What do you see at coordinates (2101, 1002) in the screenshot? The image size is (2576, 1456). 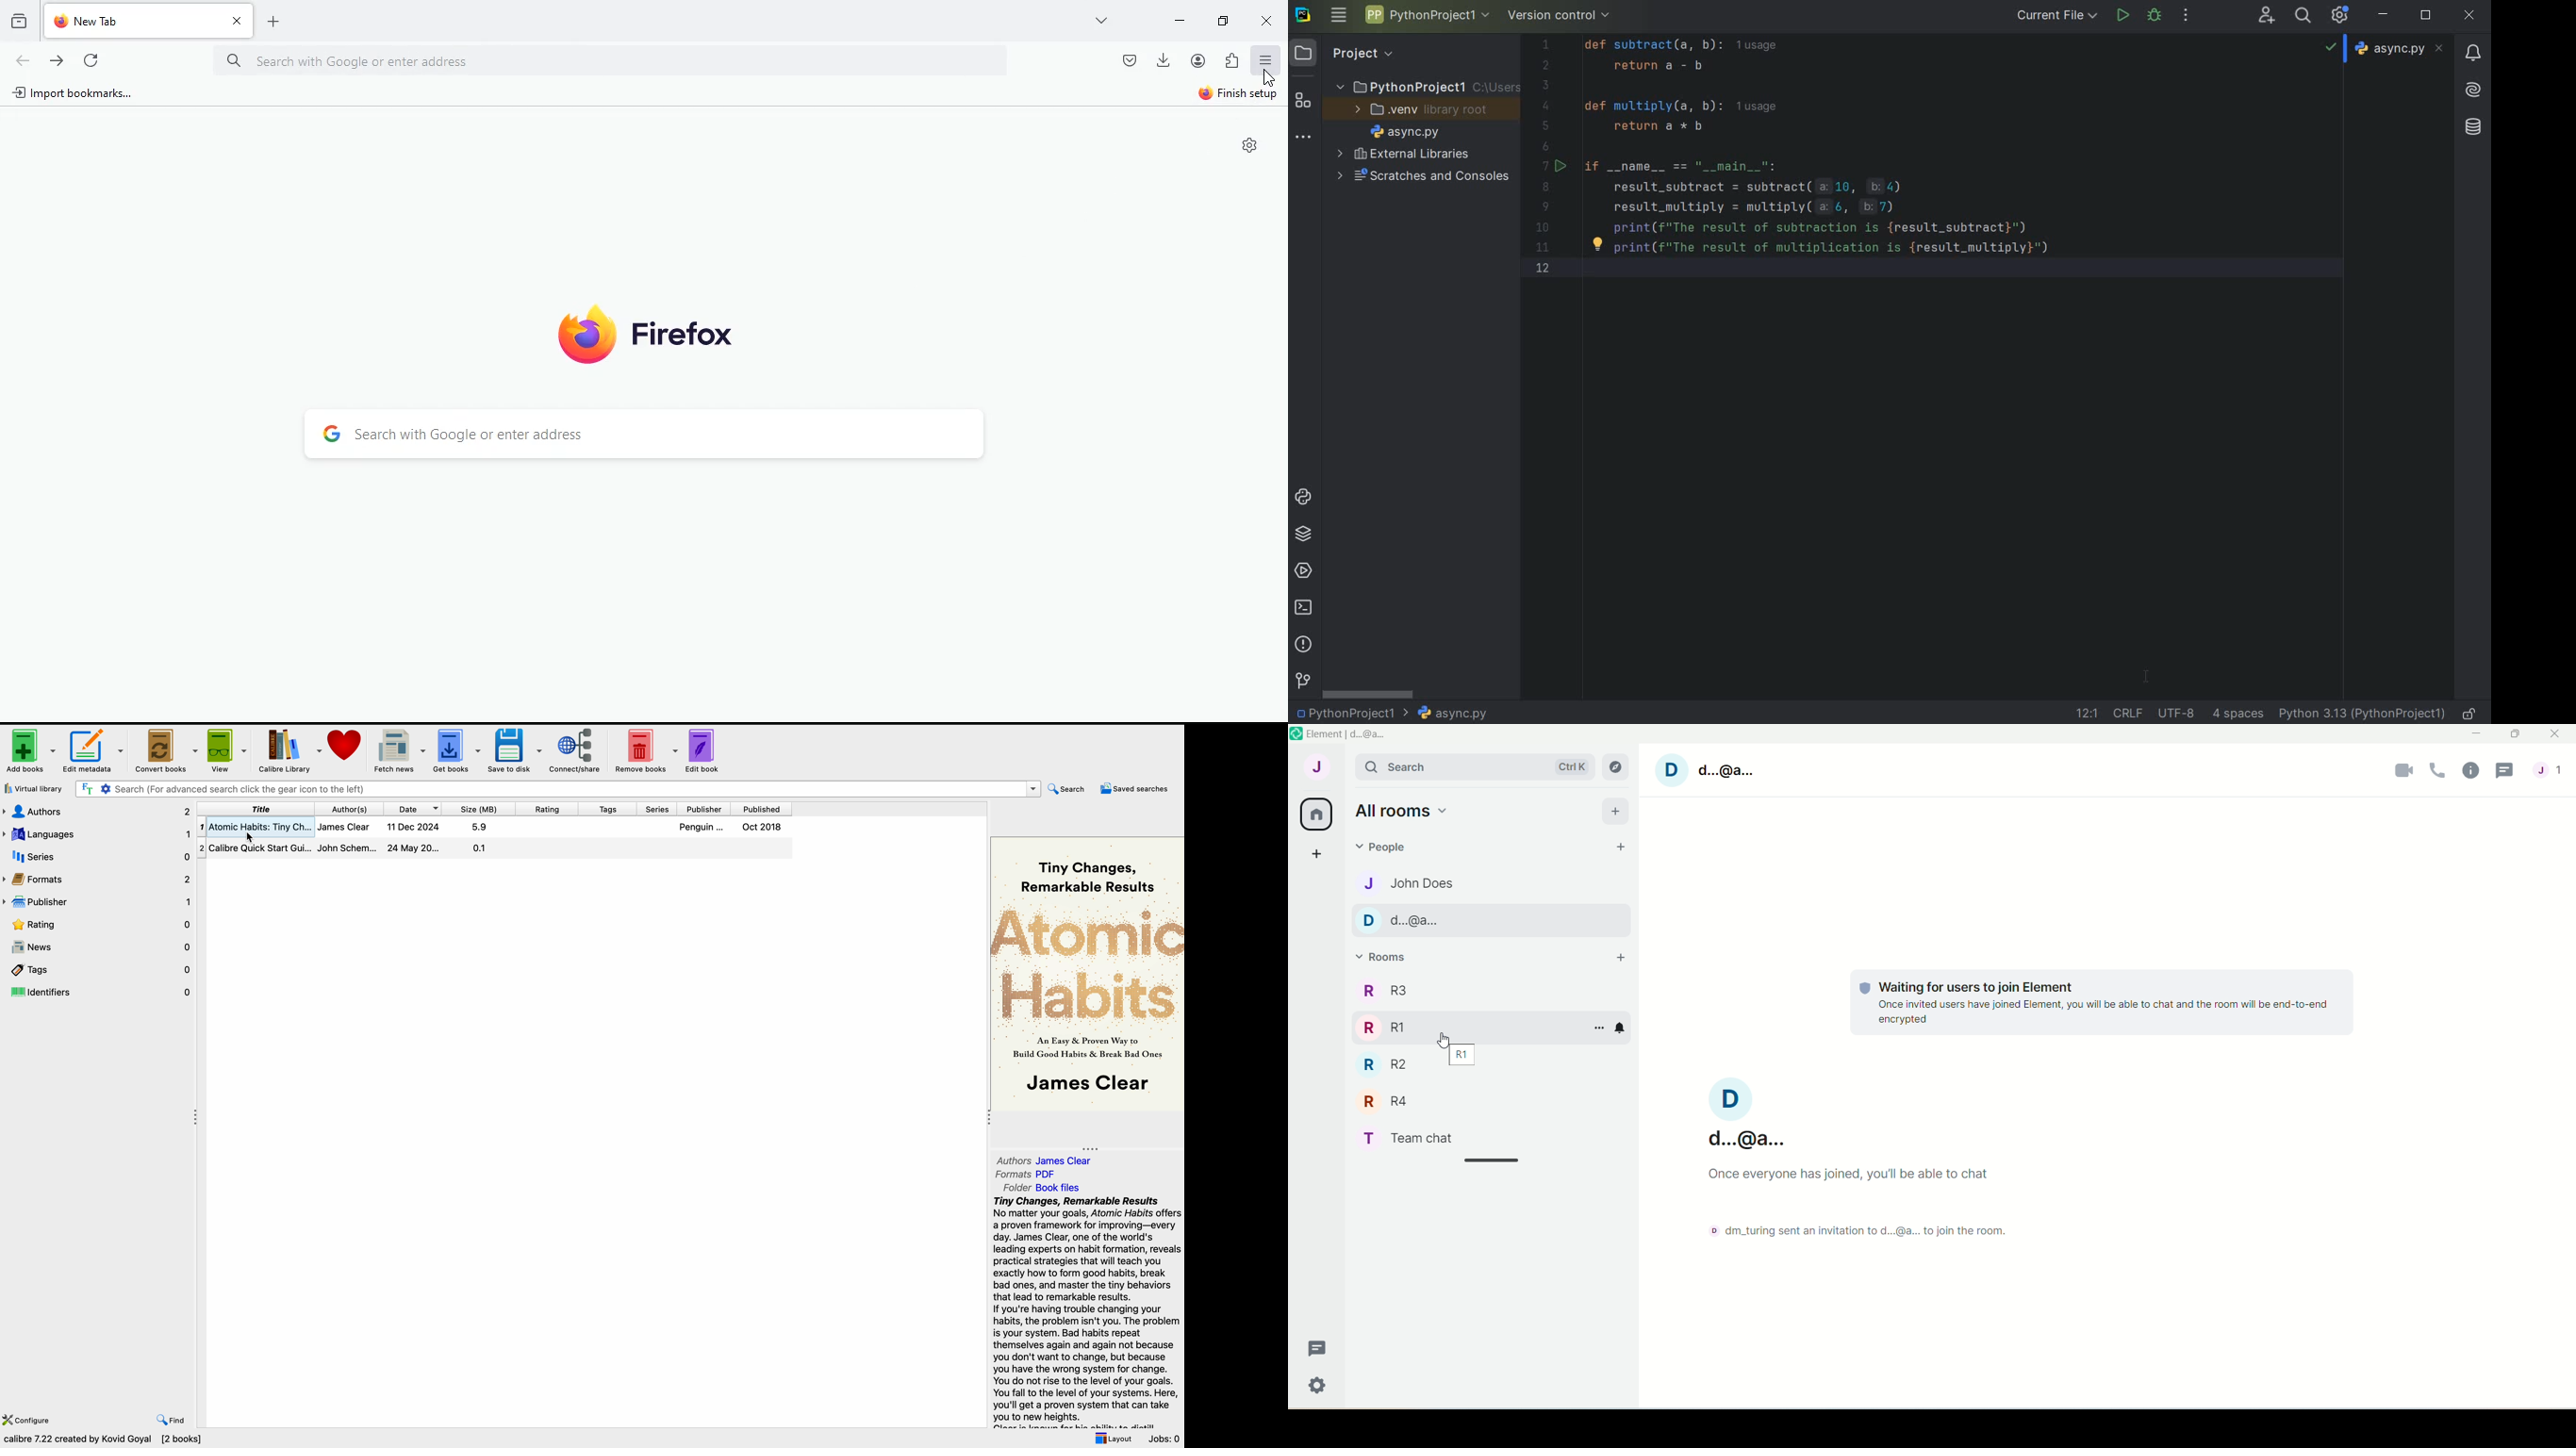 I see `© Waiting for users to join Element
Once invited users have joined Element, you will be able to chat and the room will be end-to-end
encrypted` at bounding box center [2101, 1002].